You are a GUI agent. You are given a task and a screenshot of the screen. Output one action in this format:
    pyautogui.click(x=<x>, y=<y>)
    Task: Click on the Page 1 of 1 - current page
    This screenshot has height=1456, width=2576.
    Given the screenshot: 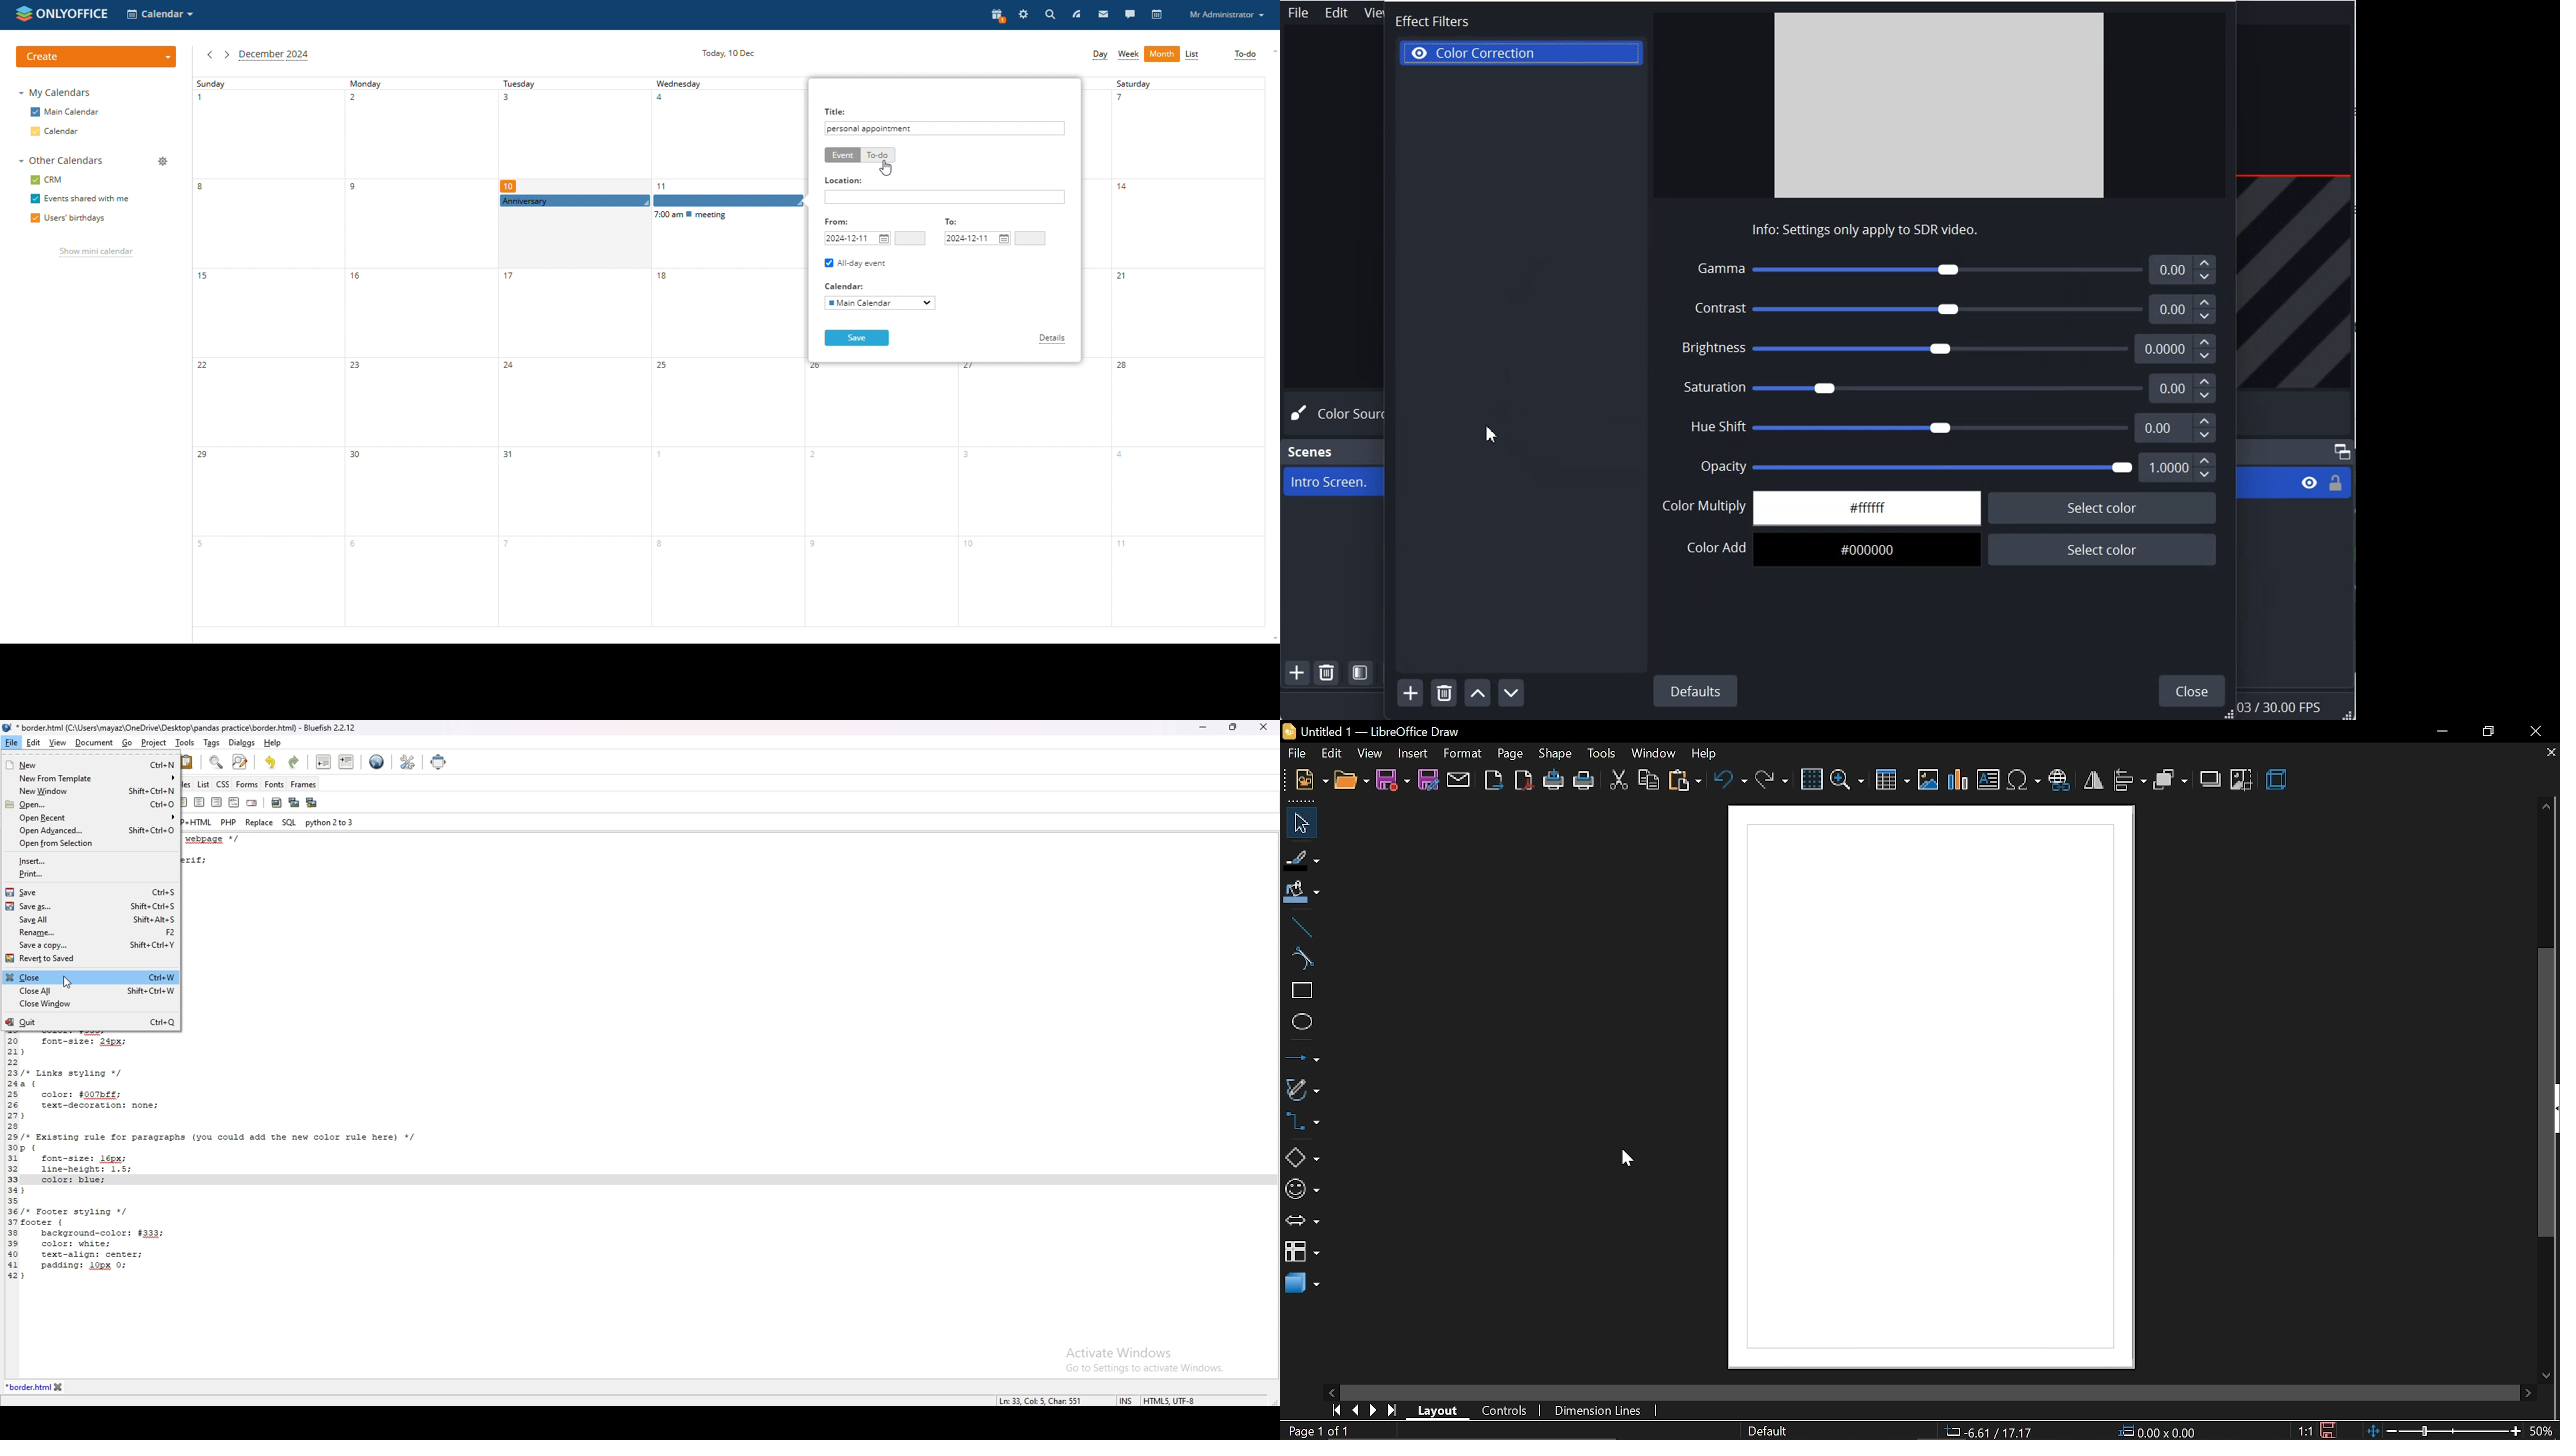 What is the action you would take?
    pyautogui.click(x=1320, y=1431)
    